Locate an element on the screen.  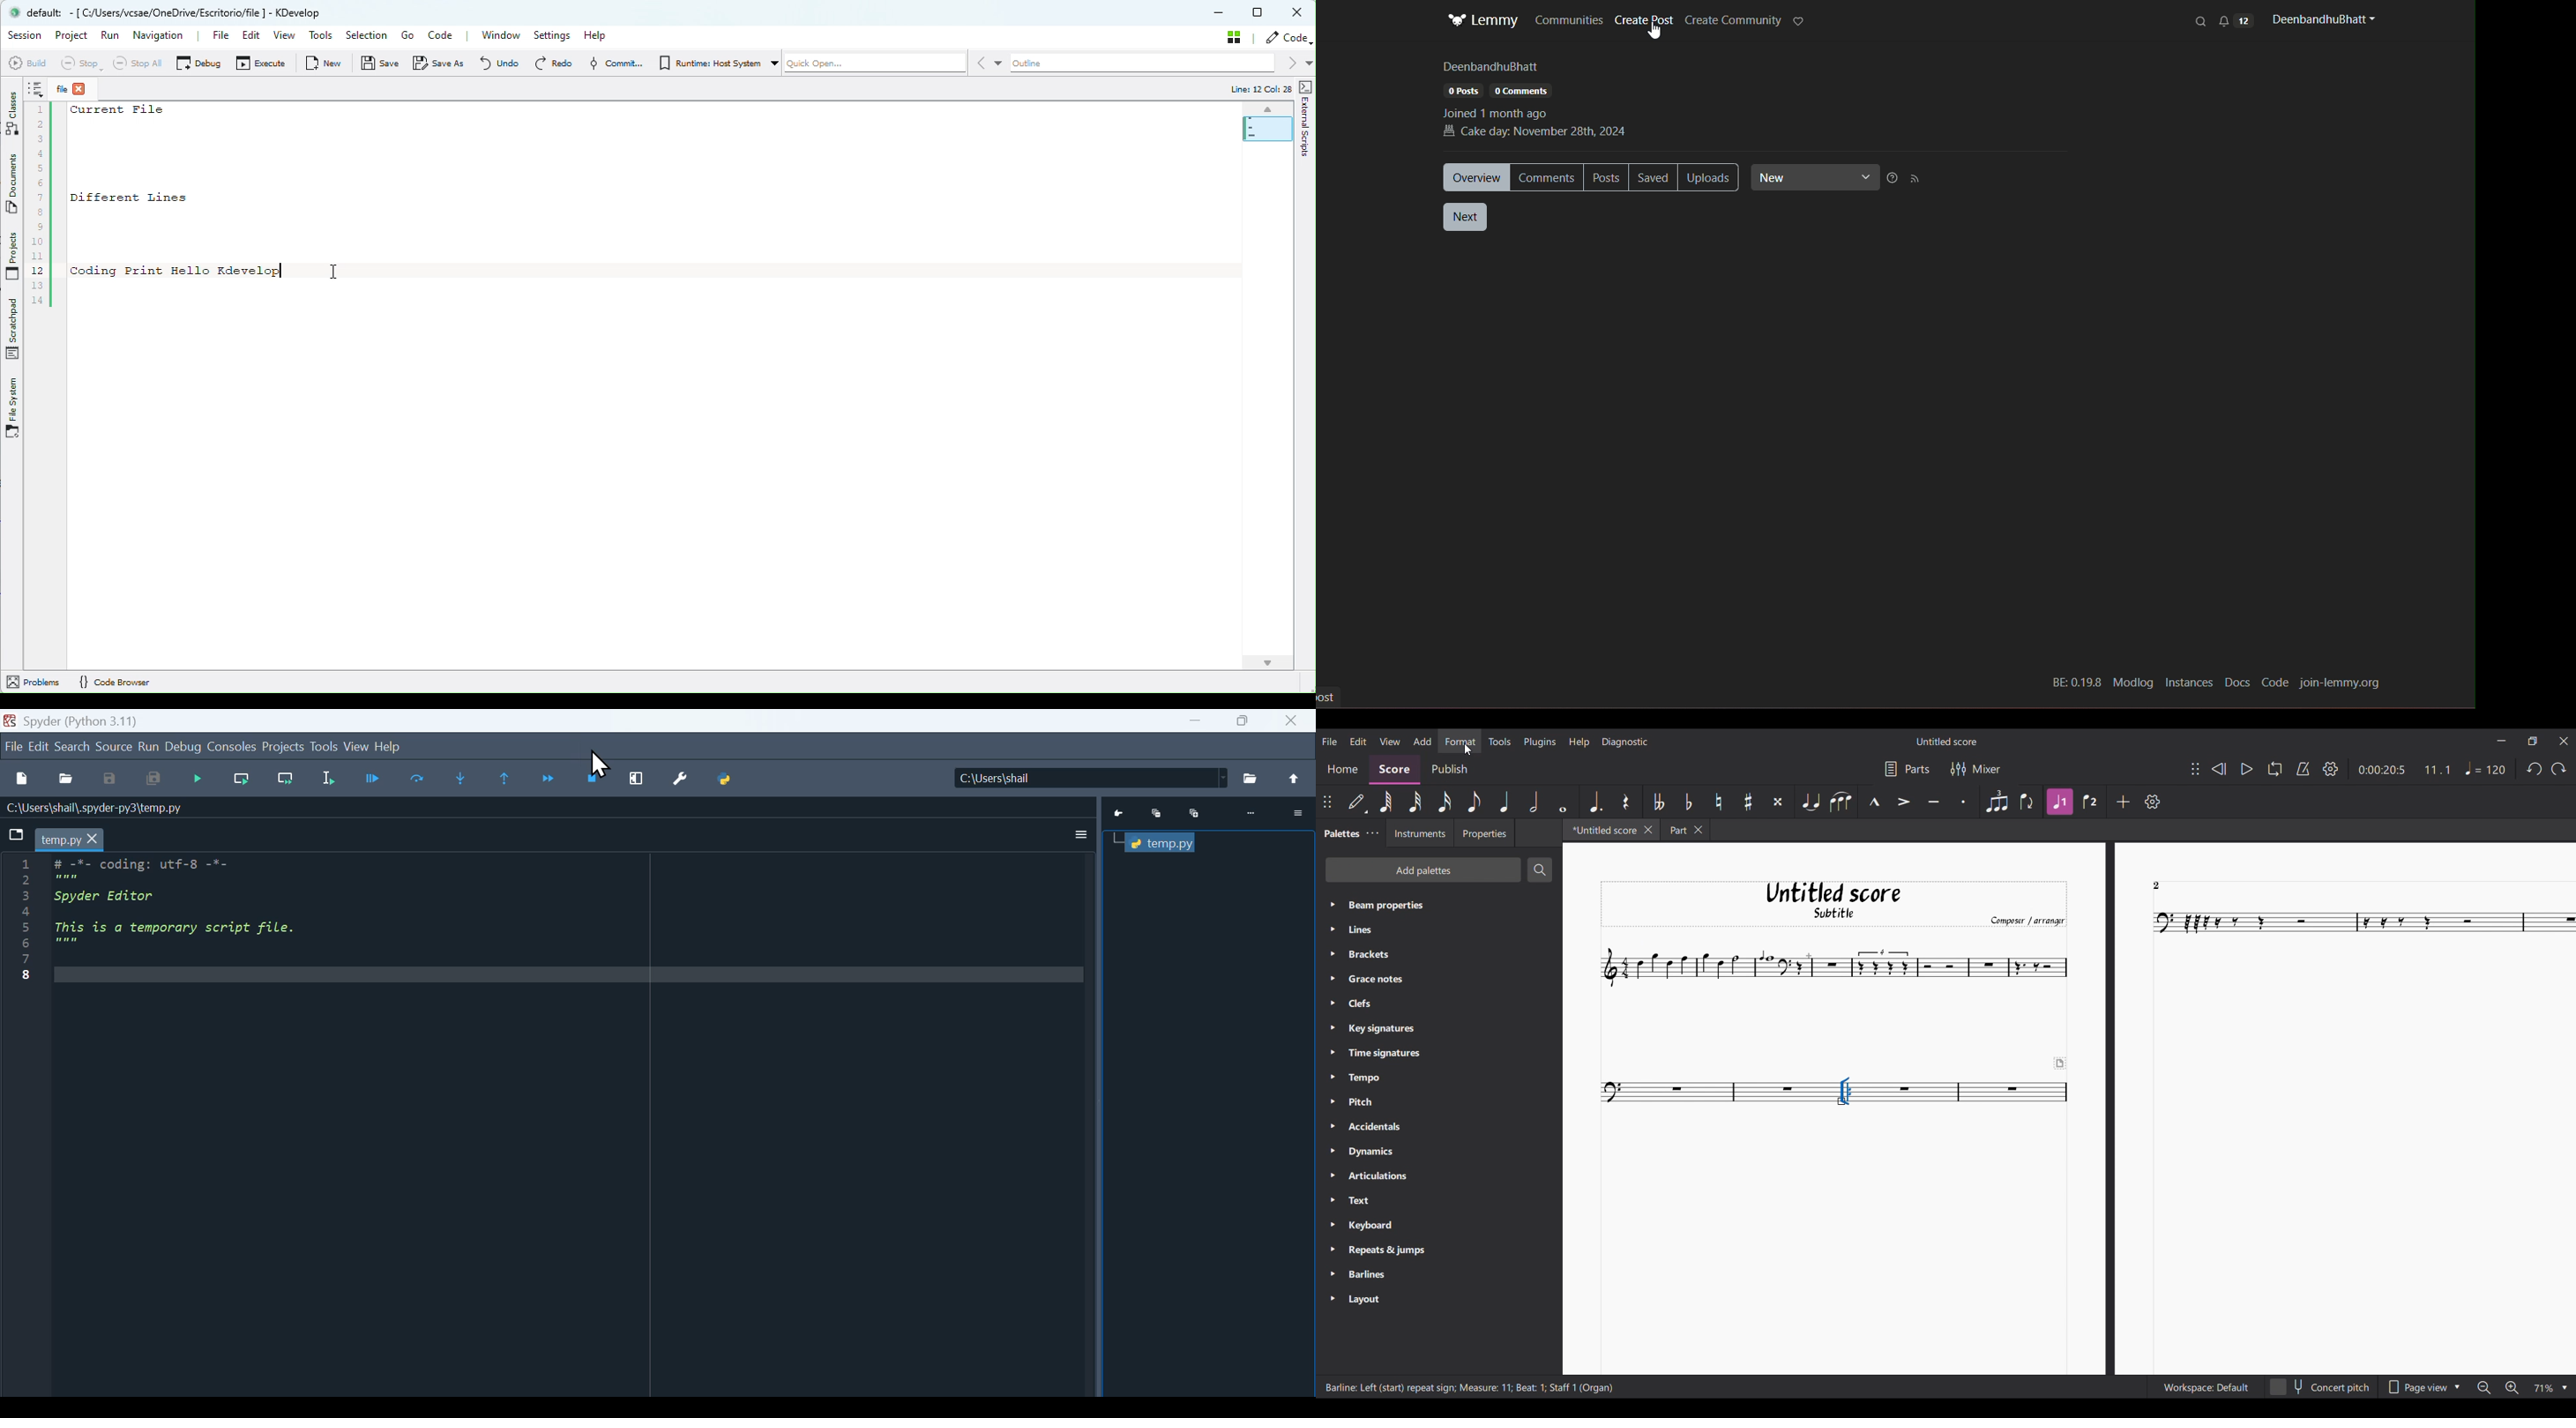
Minimize is located at coordinates (1160, 814).